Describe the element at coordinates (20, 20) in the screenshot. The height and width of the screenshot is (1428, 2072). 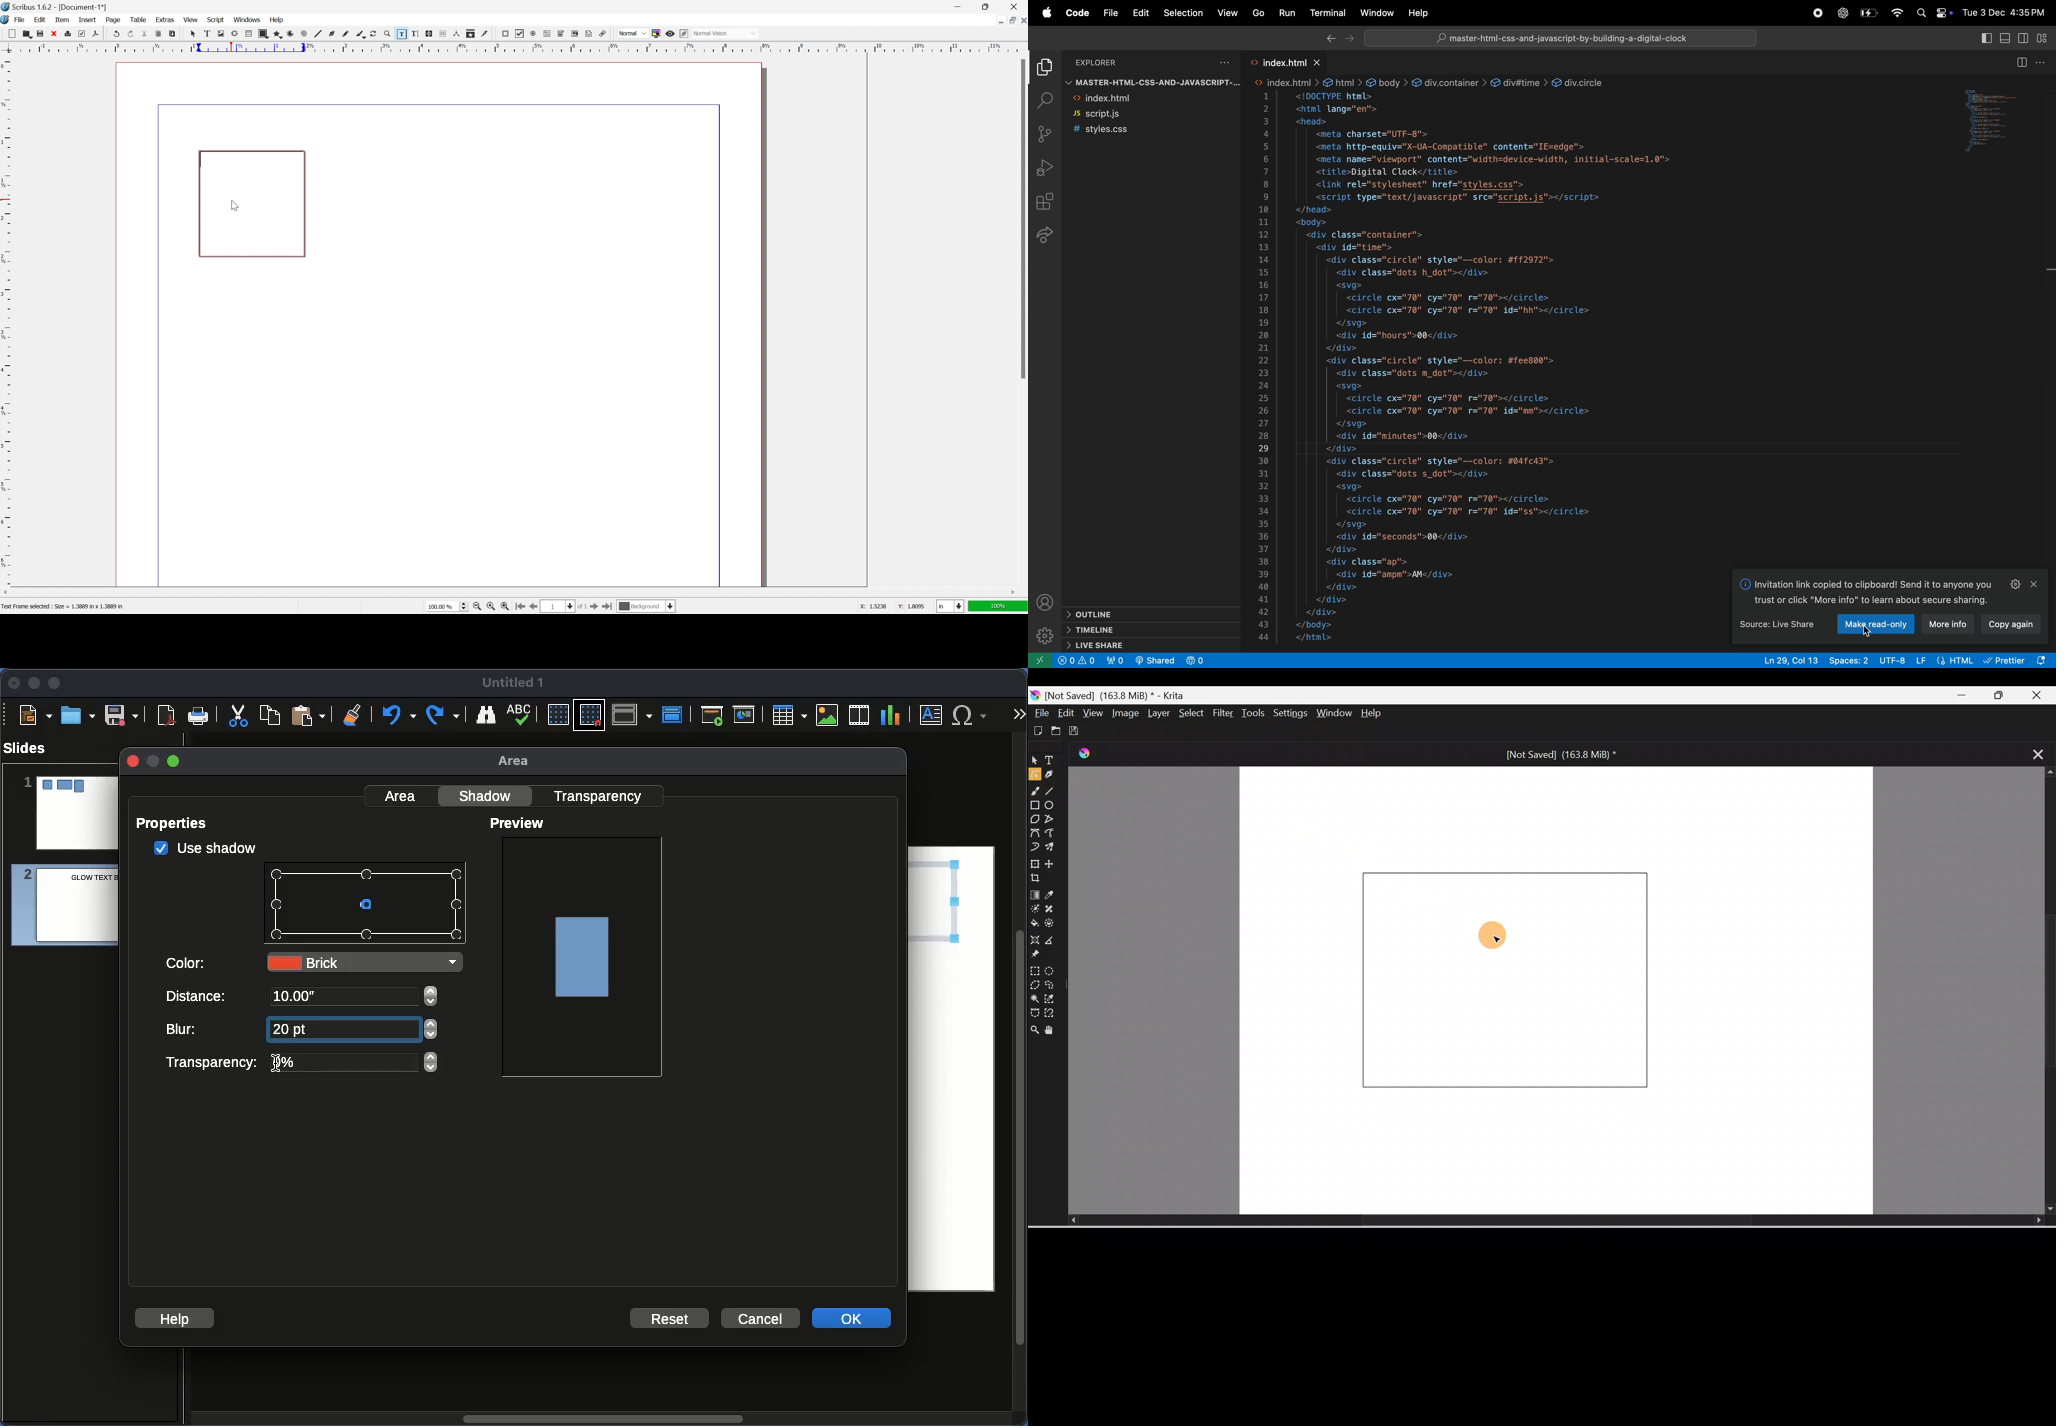
I see `file` at that location.